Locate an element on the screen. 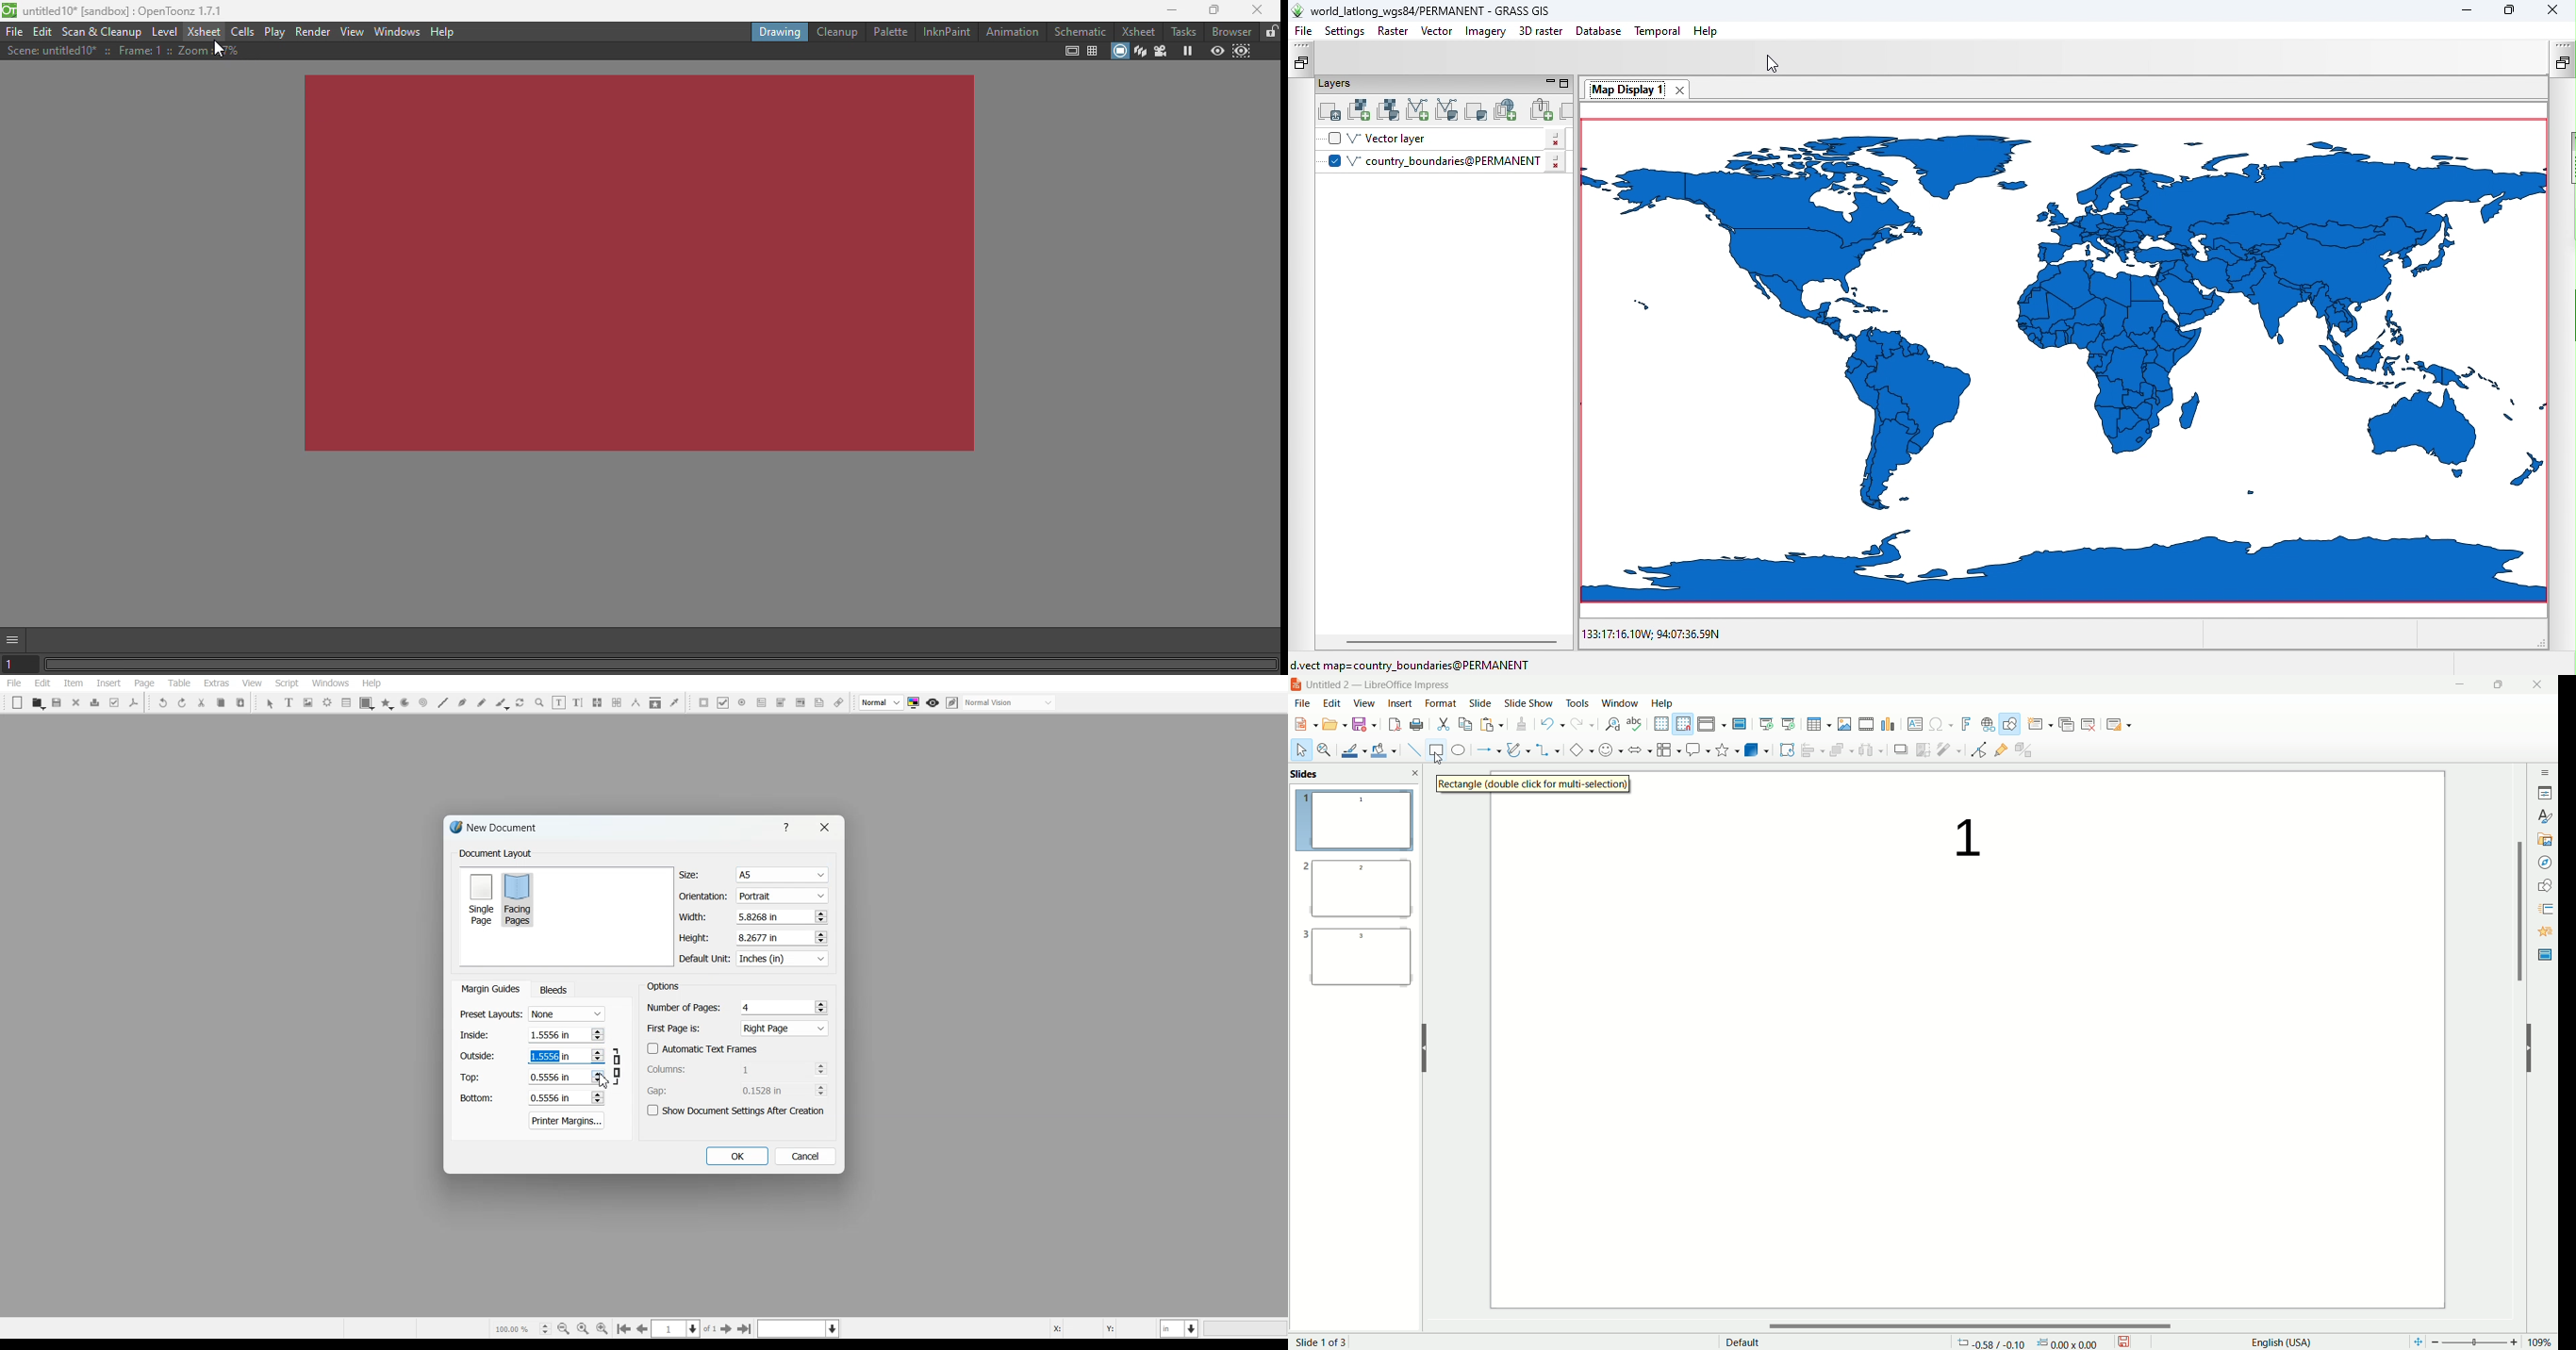 This screenshot has height=1372, width=2576. Toggle color  is located at coordinates (915, 703).